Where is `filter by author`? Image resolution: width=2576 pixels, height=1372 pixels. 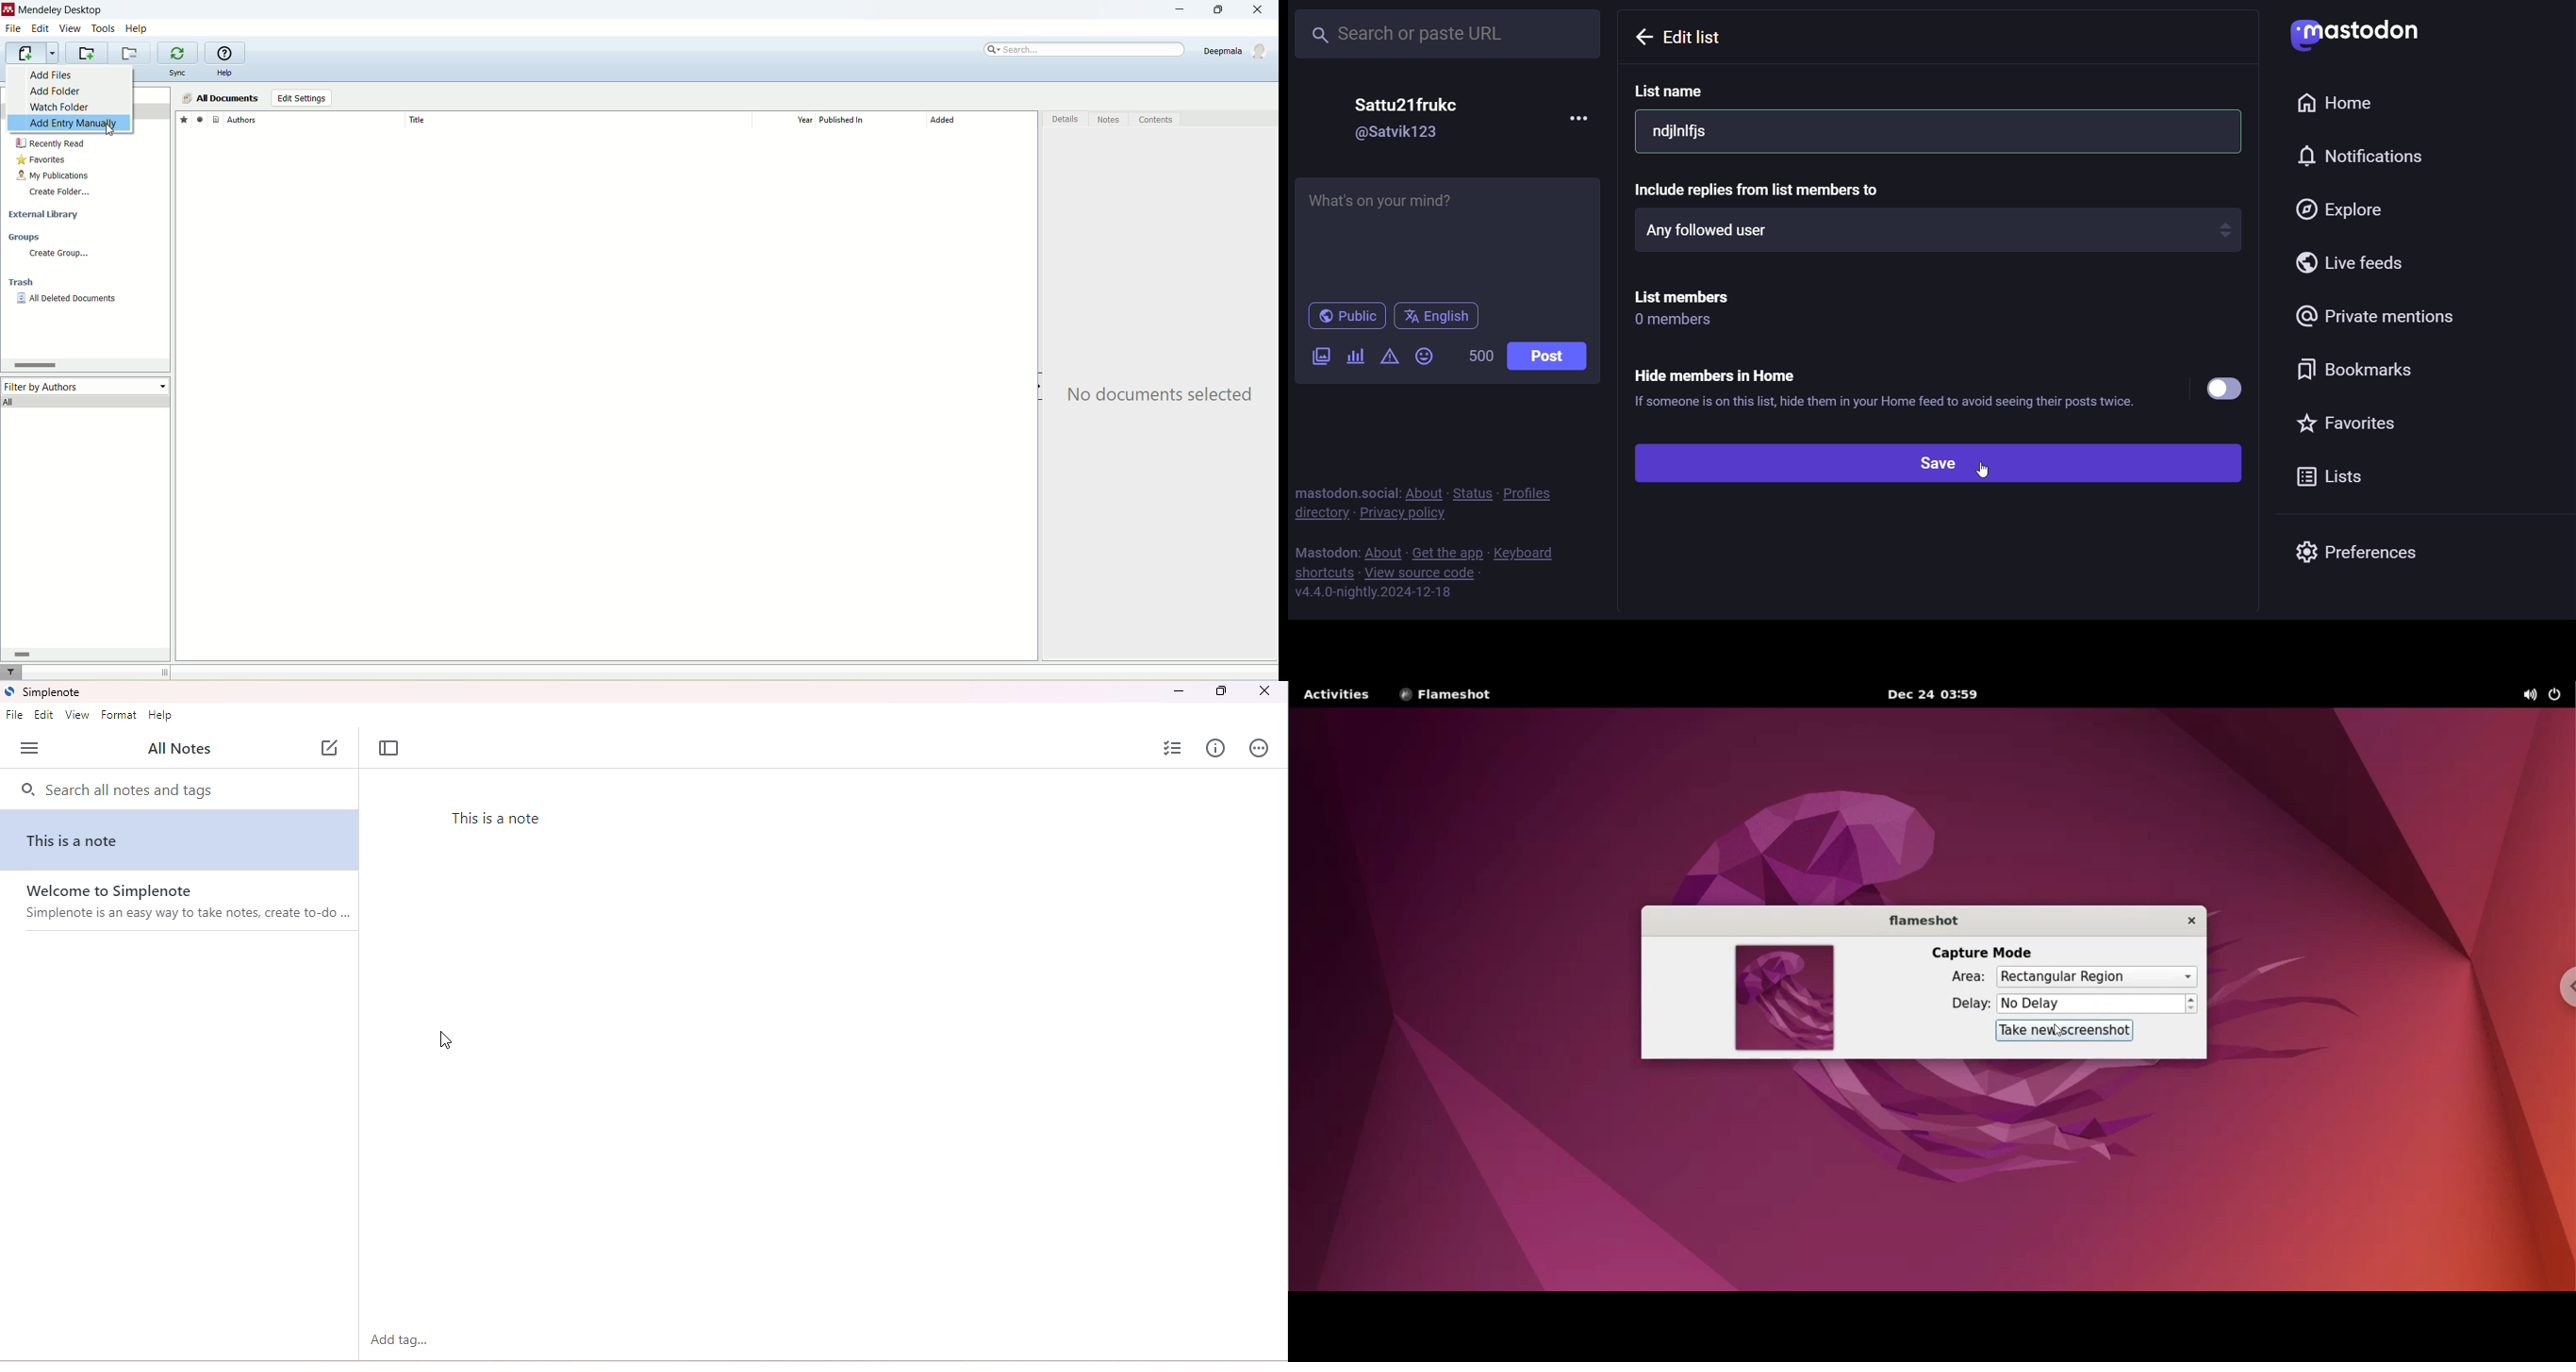 filter by author is located at coordinates (87, 383).